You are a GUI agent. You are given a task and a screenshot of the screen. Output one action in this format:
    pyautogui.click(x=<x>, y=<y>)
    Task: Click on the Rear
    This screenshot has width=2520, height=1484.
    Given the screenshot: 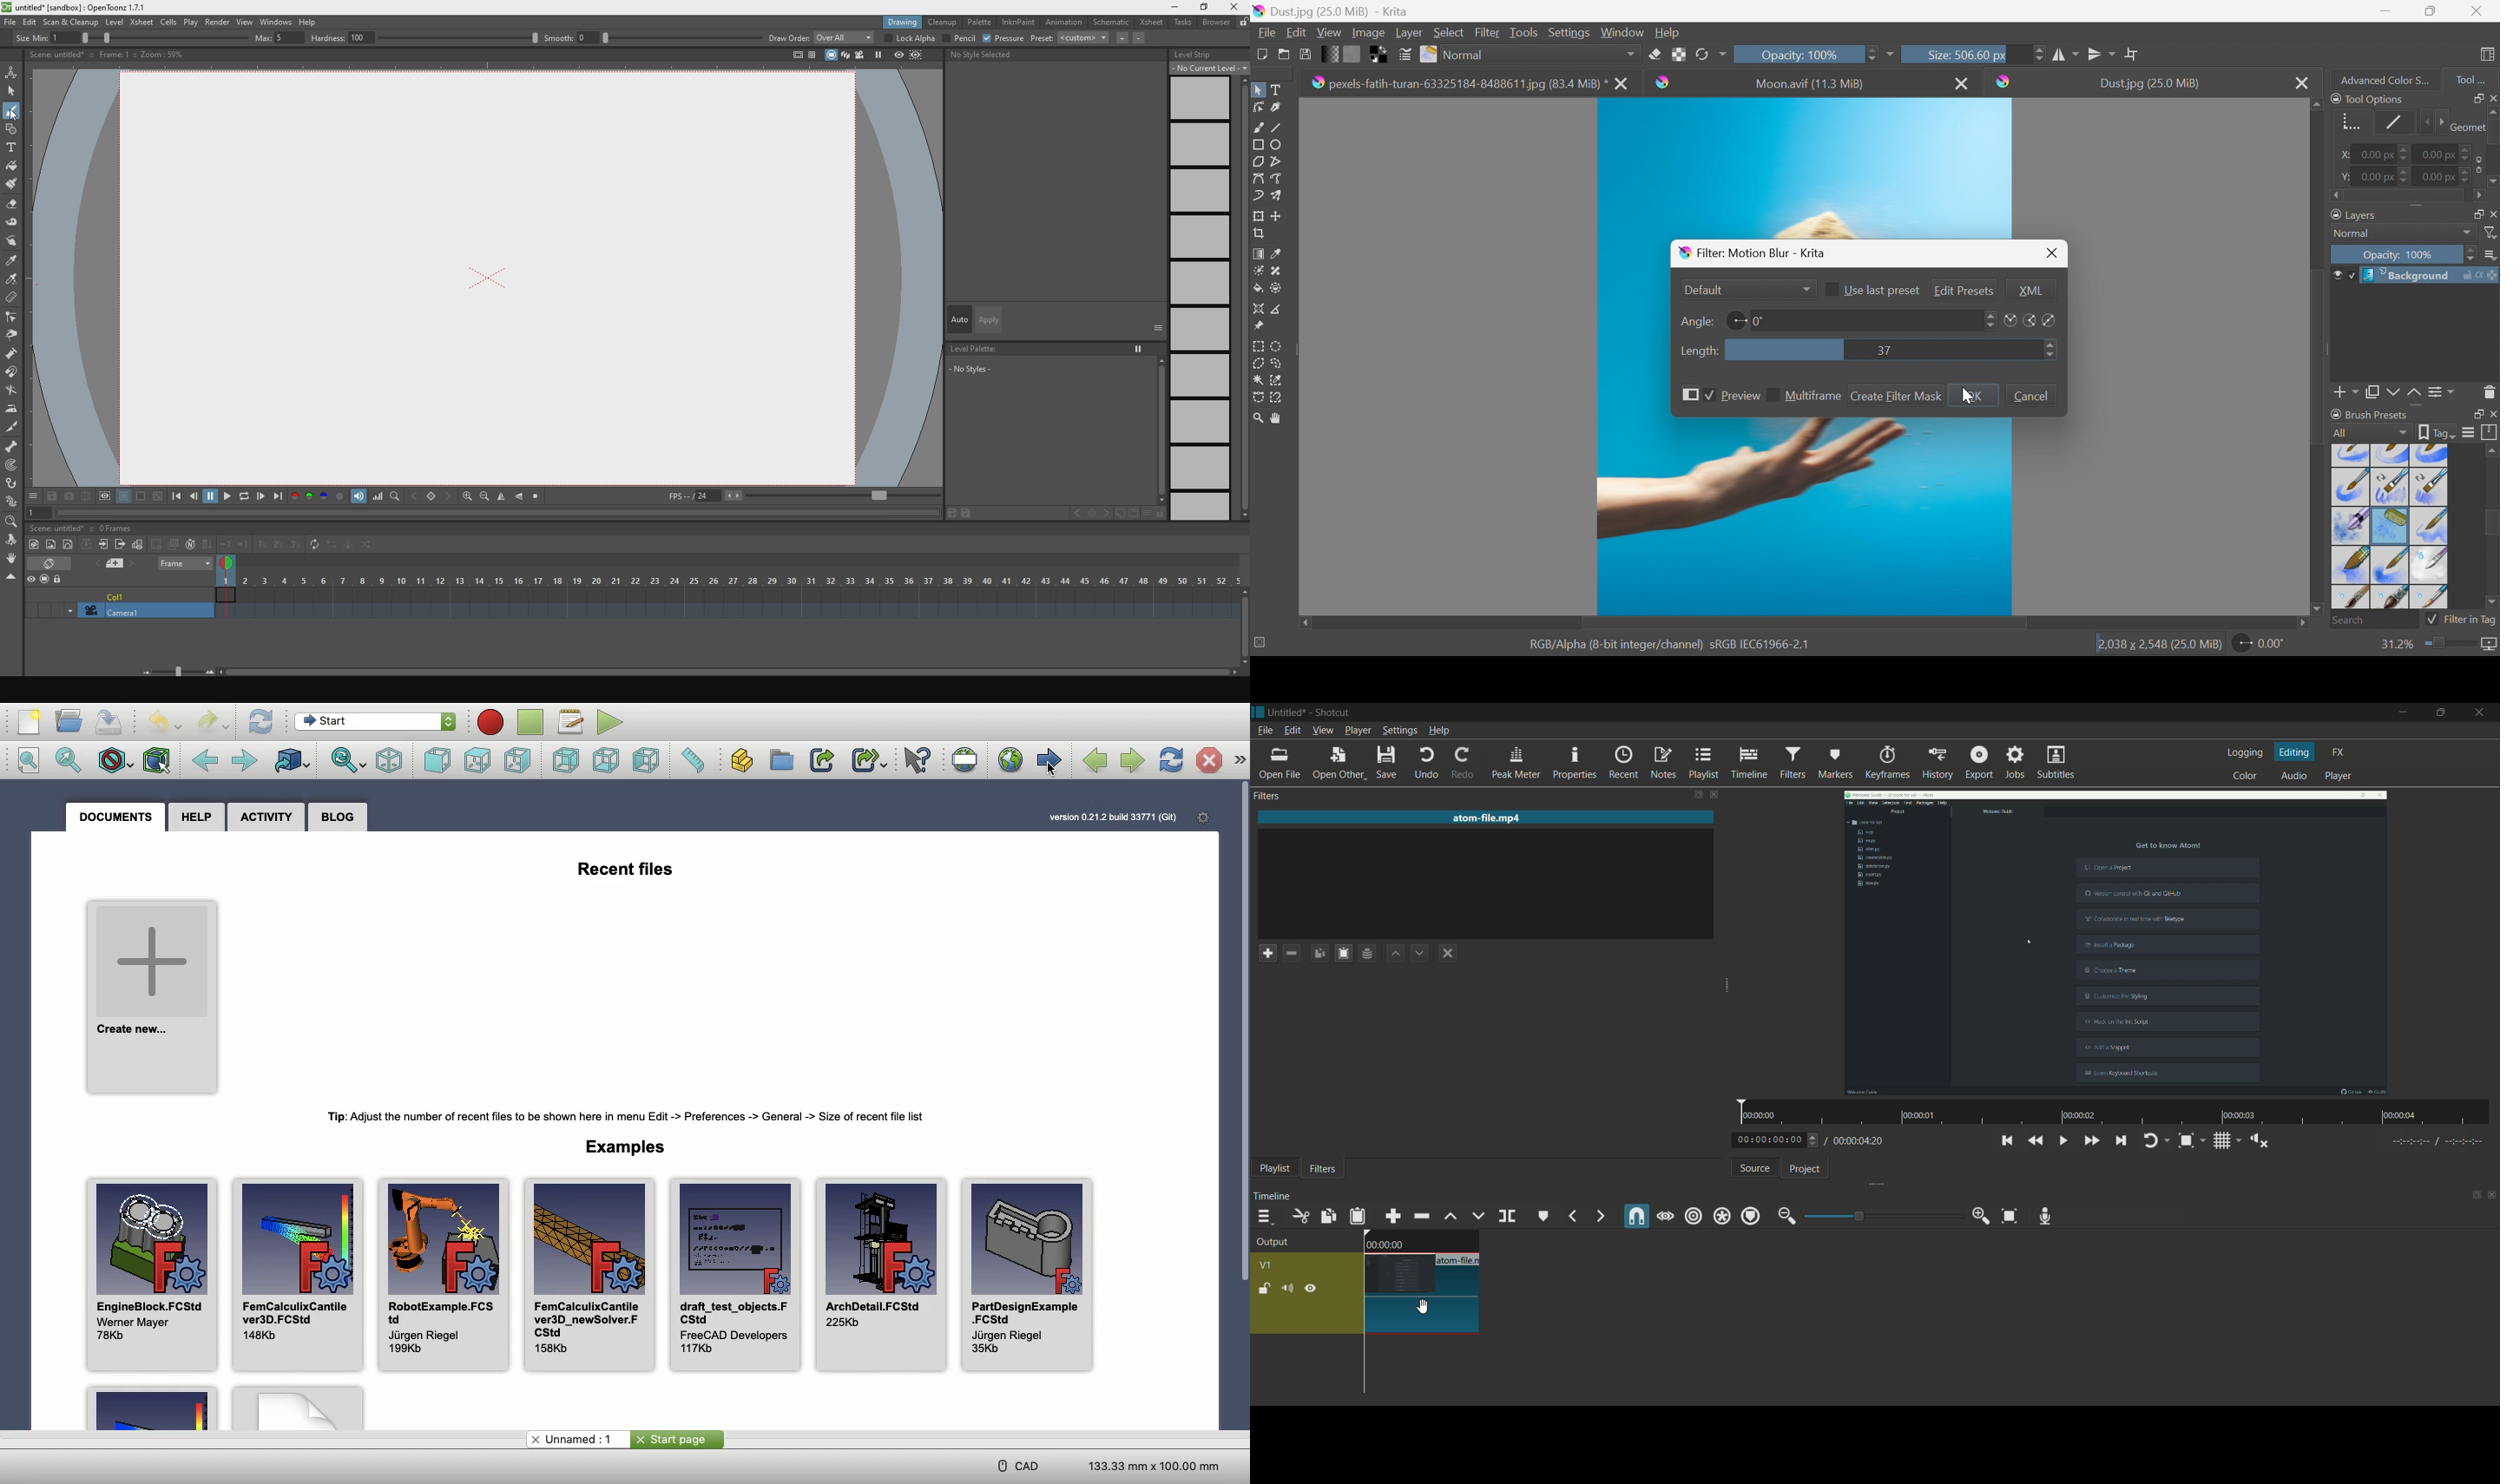 What is the action you would take?
    pyautogui.click(x=569, y=760)
    